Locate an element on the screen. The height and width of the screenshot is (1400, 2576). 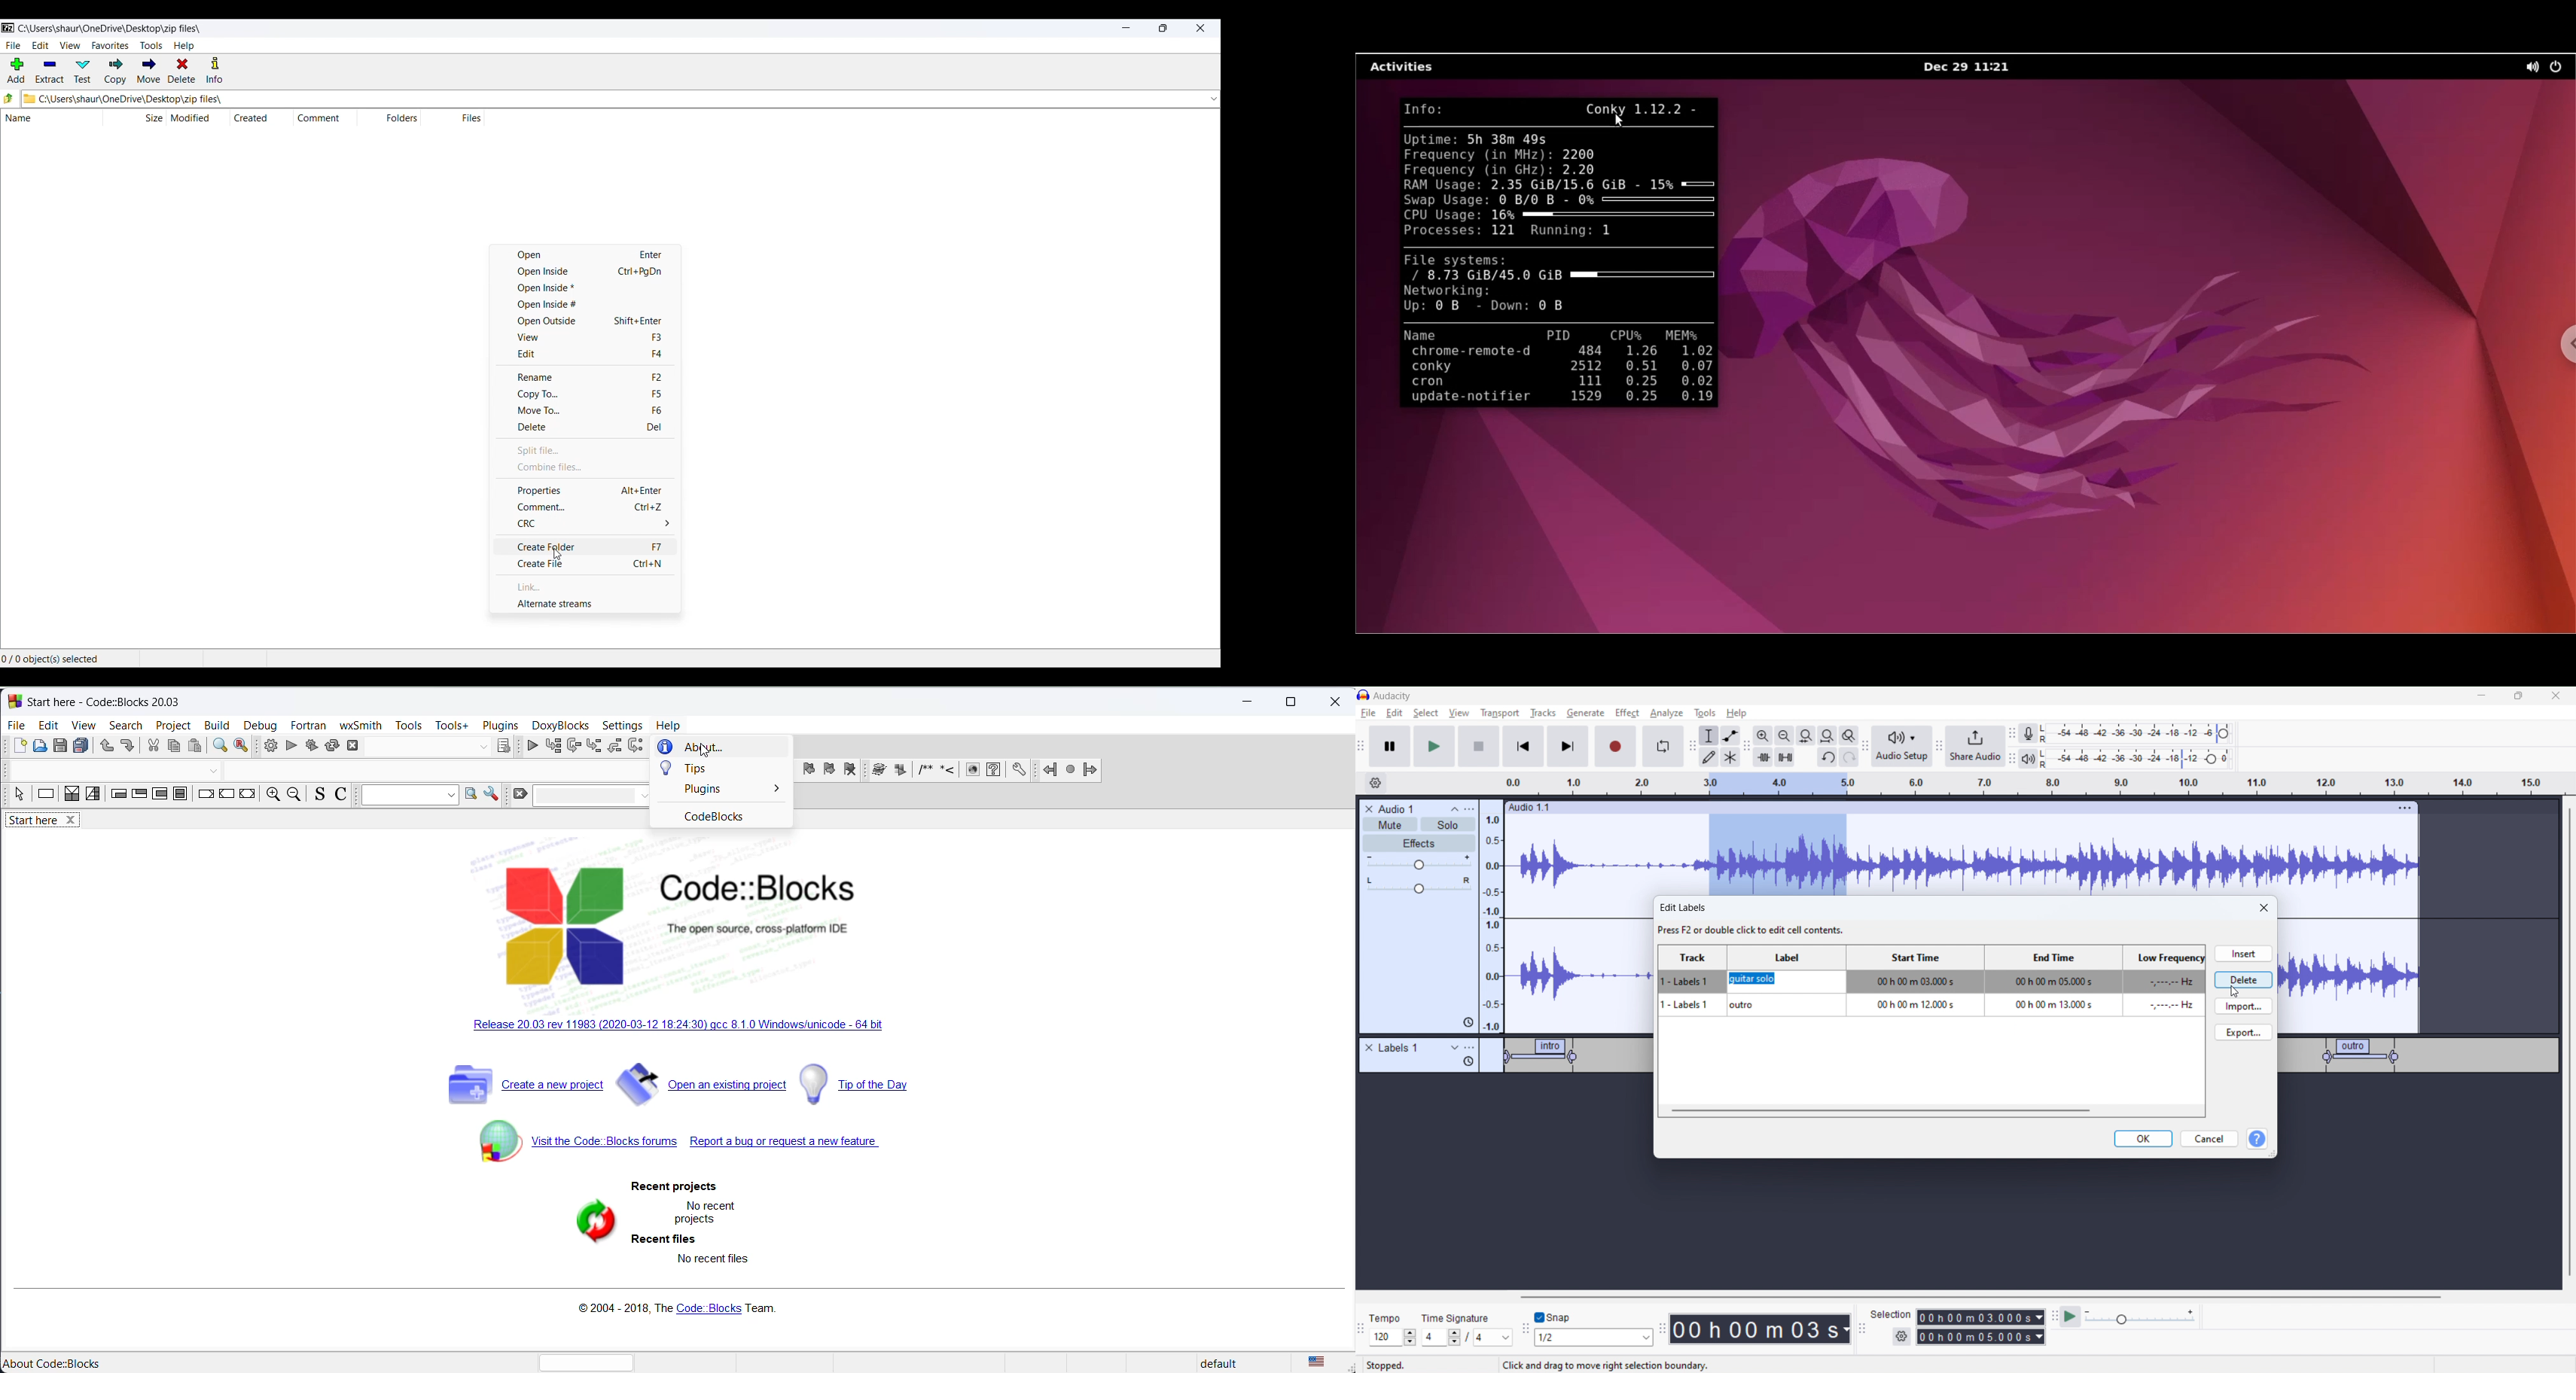
recording level is located at coordinates (2144, 734).